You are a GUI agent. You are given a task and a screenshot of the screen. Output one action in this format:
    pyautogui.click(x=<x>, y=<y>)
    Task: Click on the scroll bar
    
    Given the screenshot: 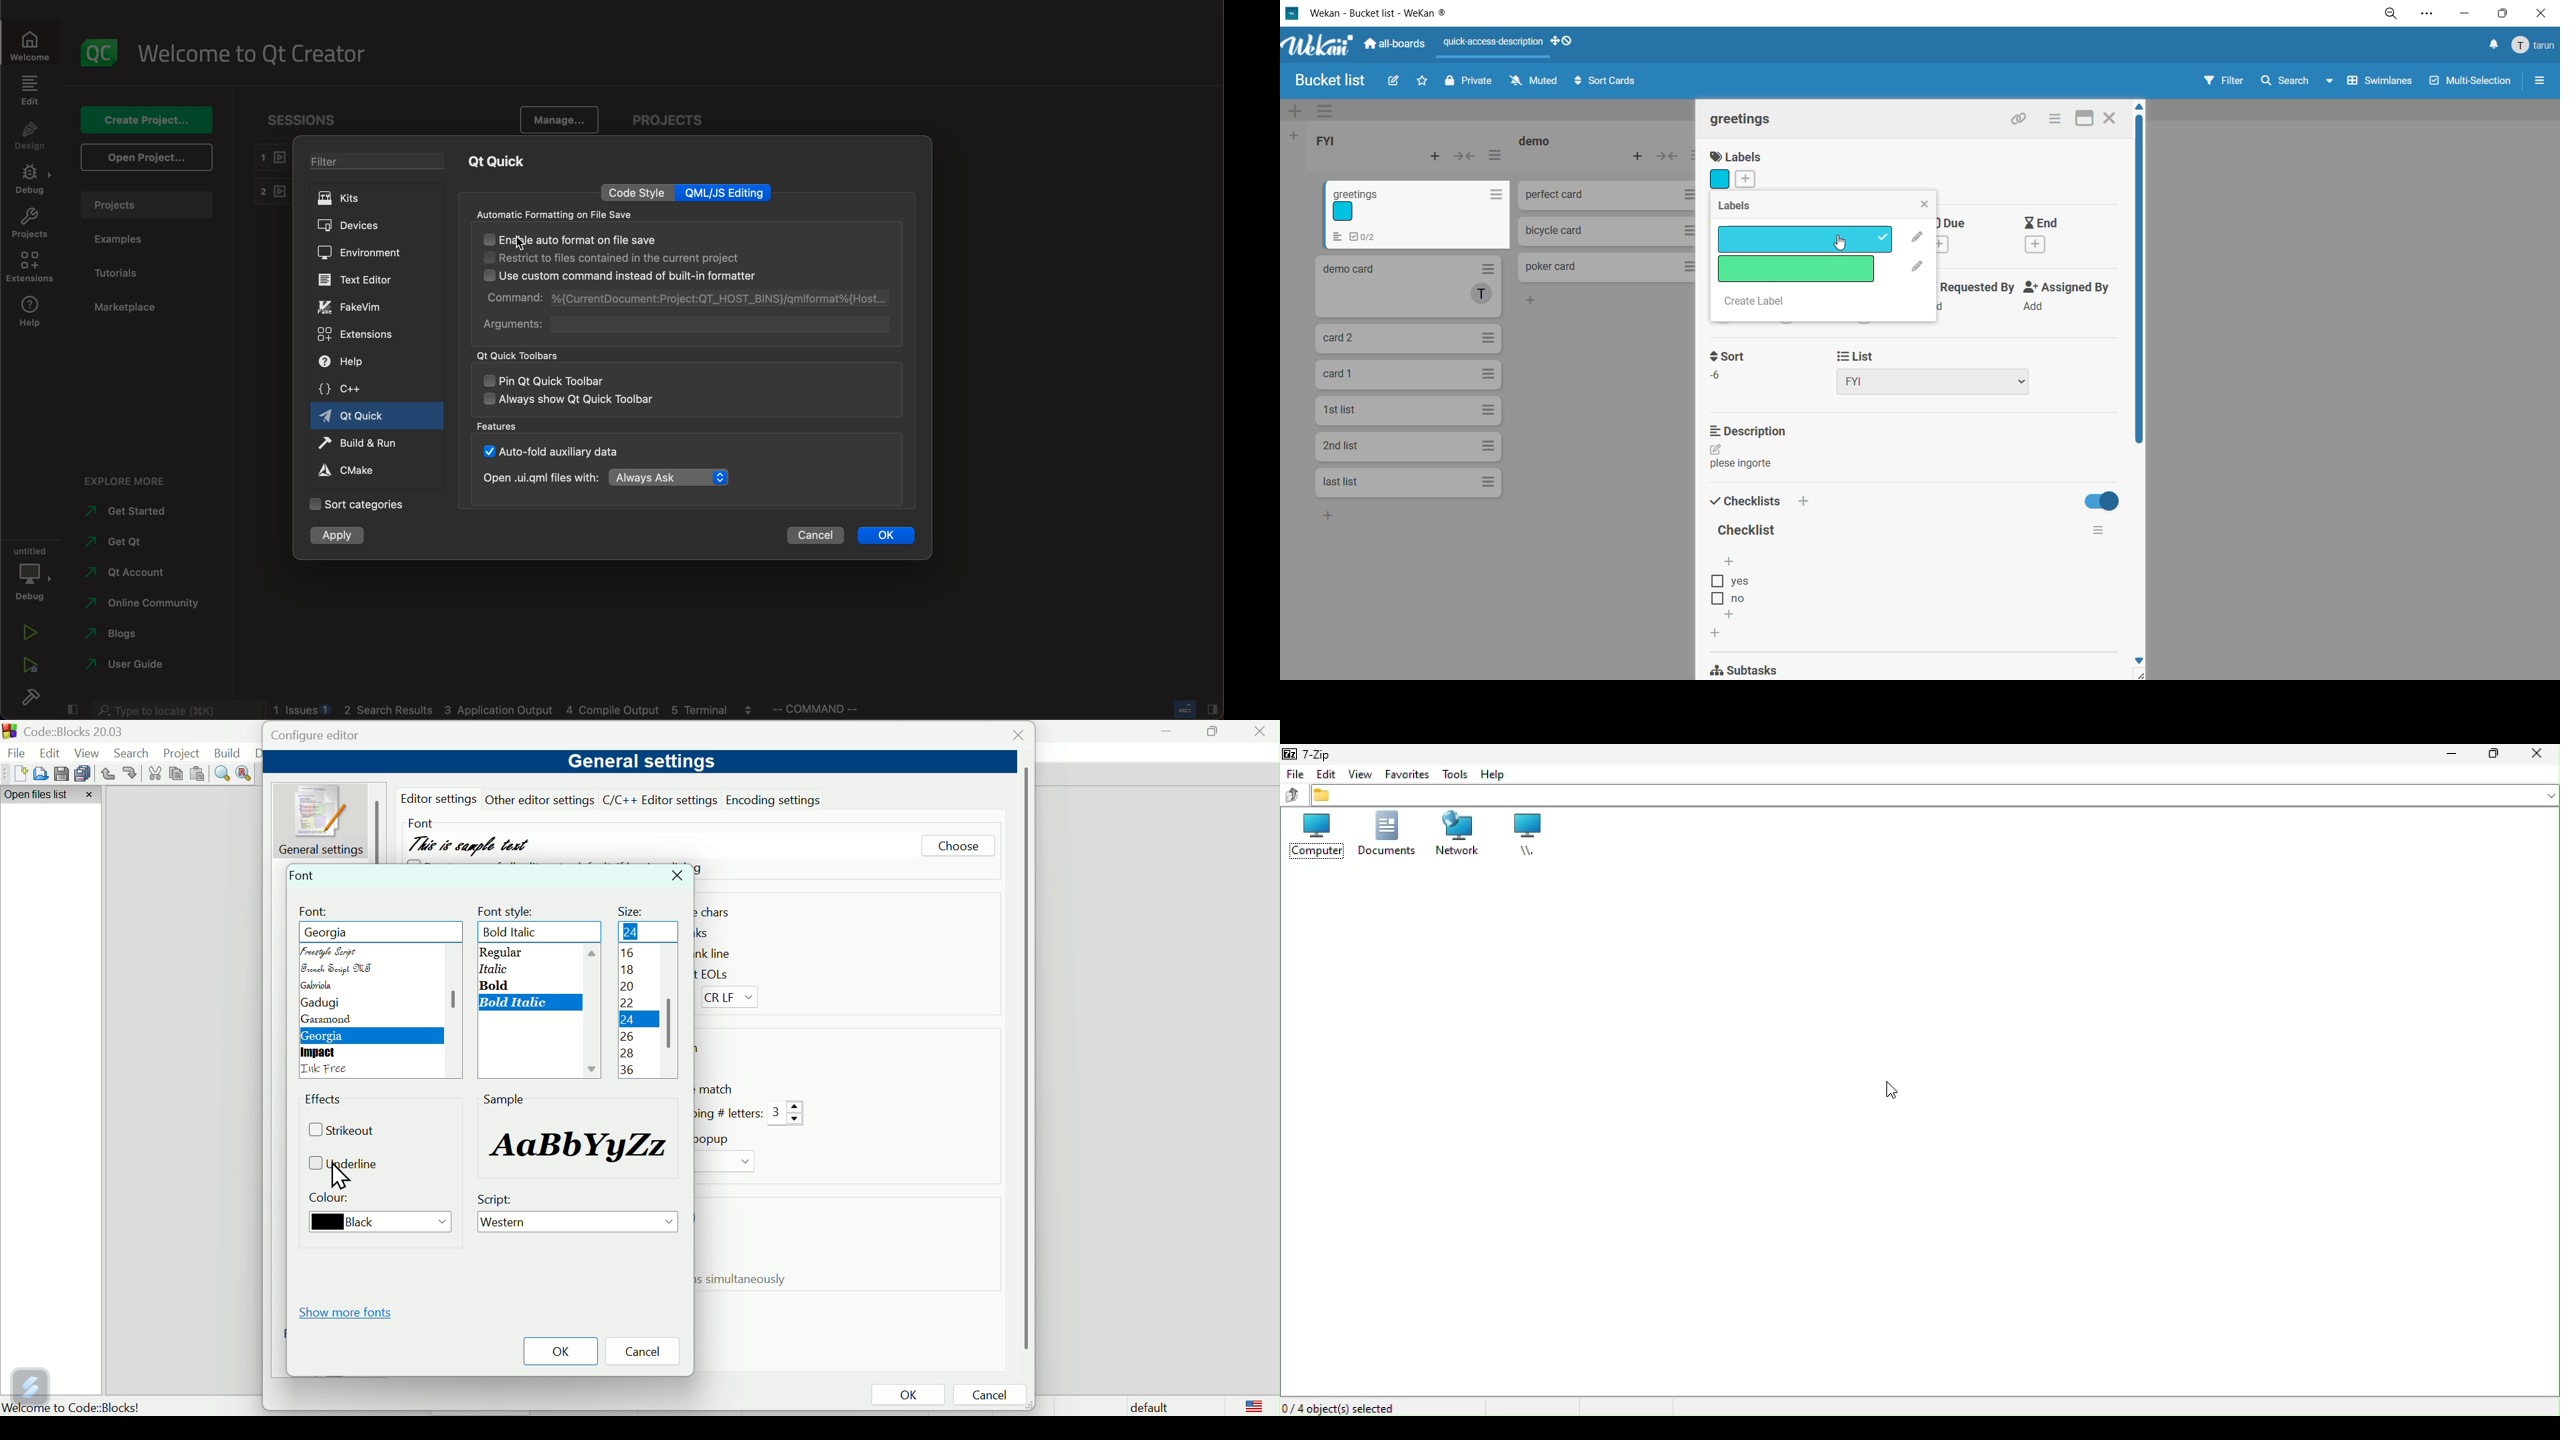 What is the action you would take?
    pyautogui.click(x=1023, y=1059)
    